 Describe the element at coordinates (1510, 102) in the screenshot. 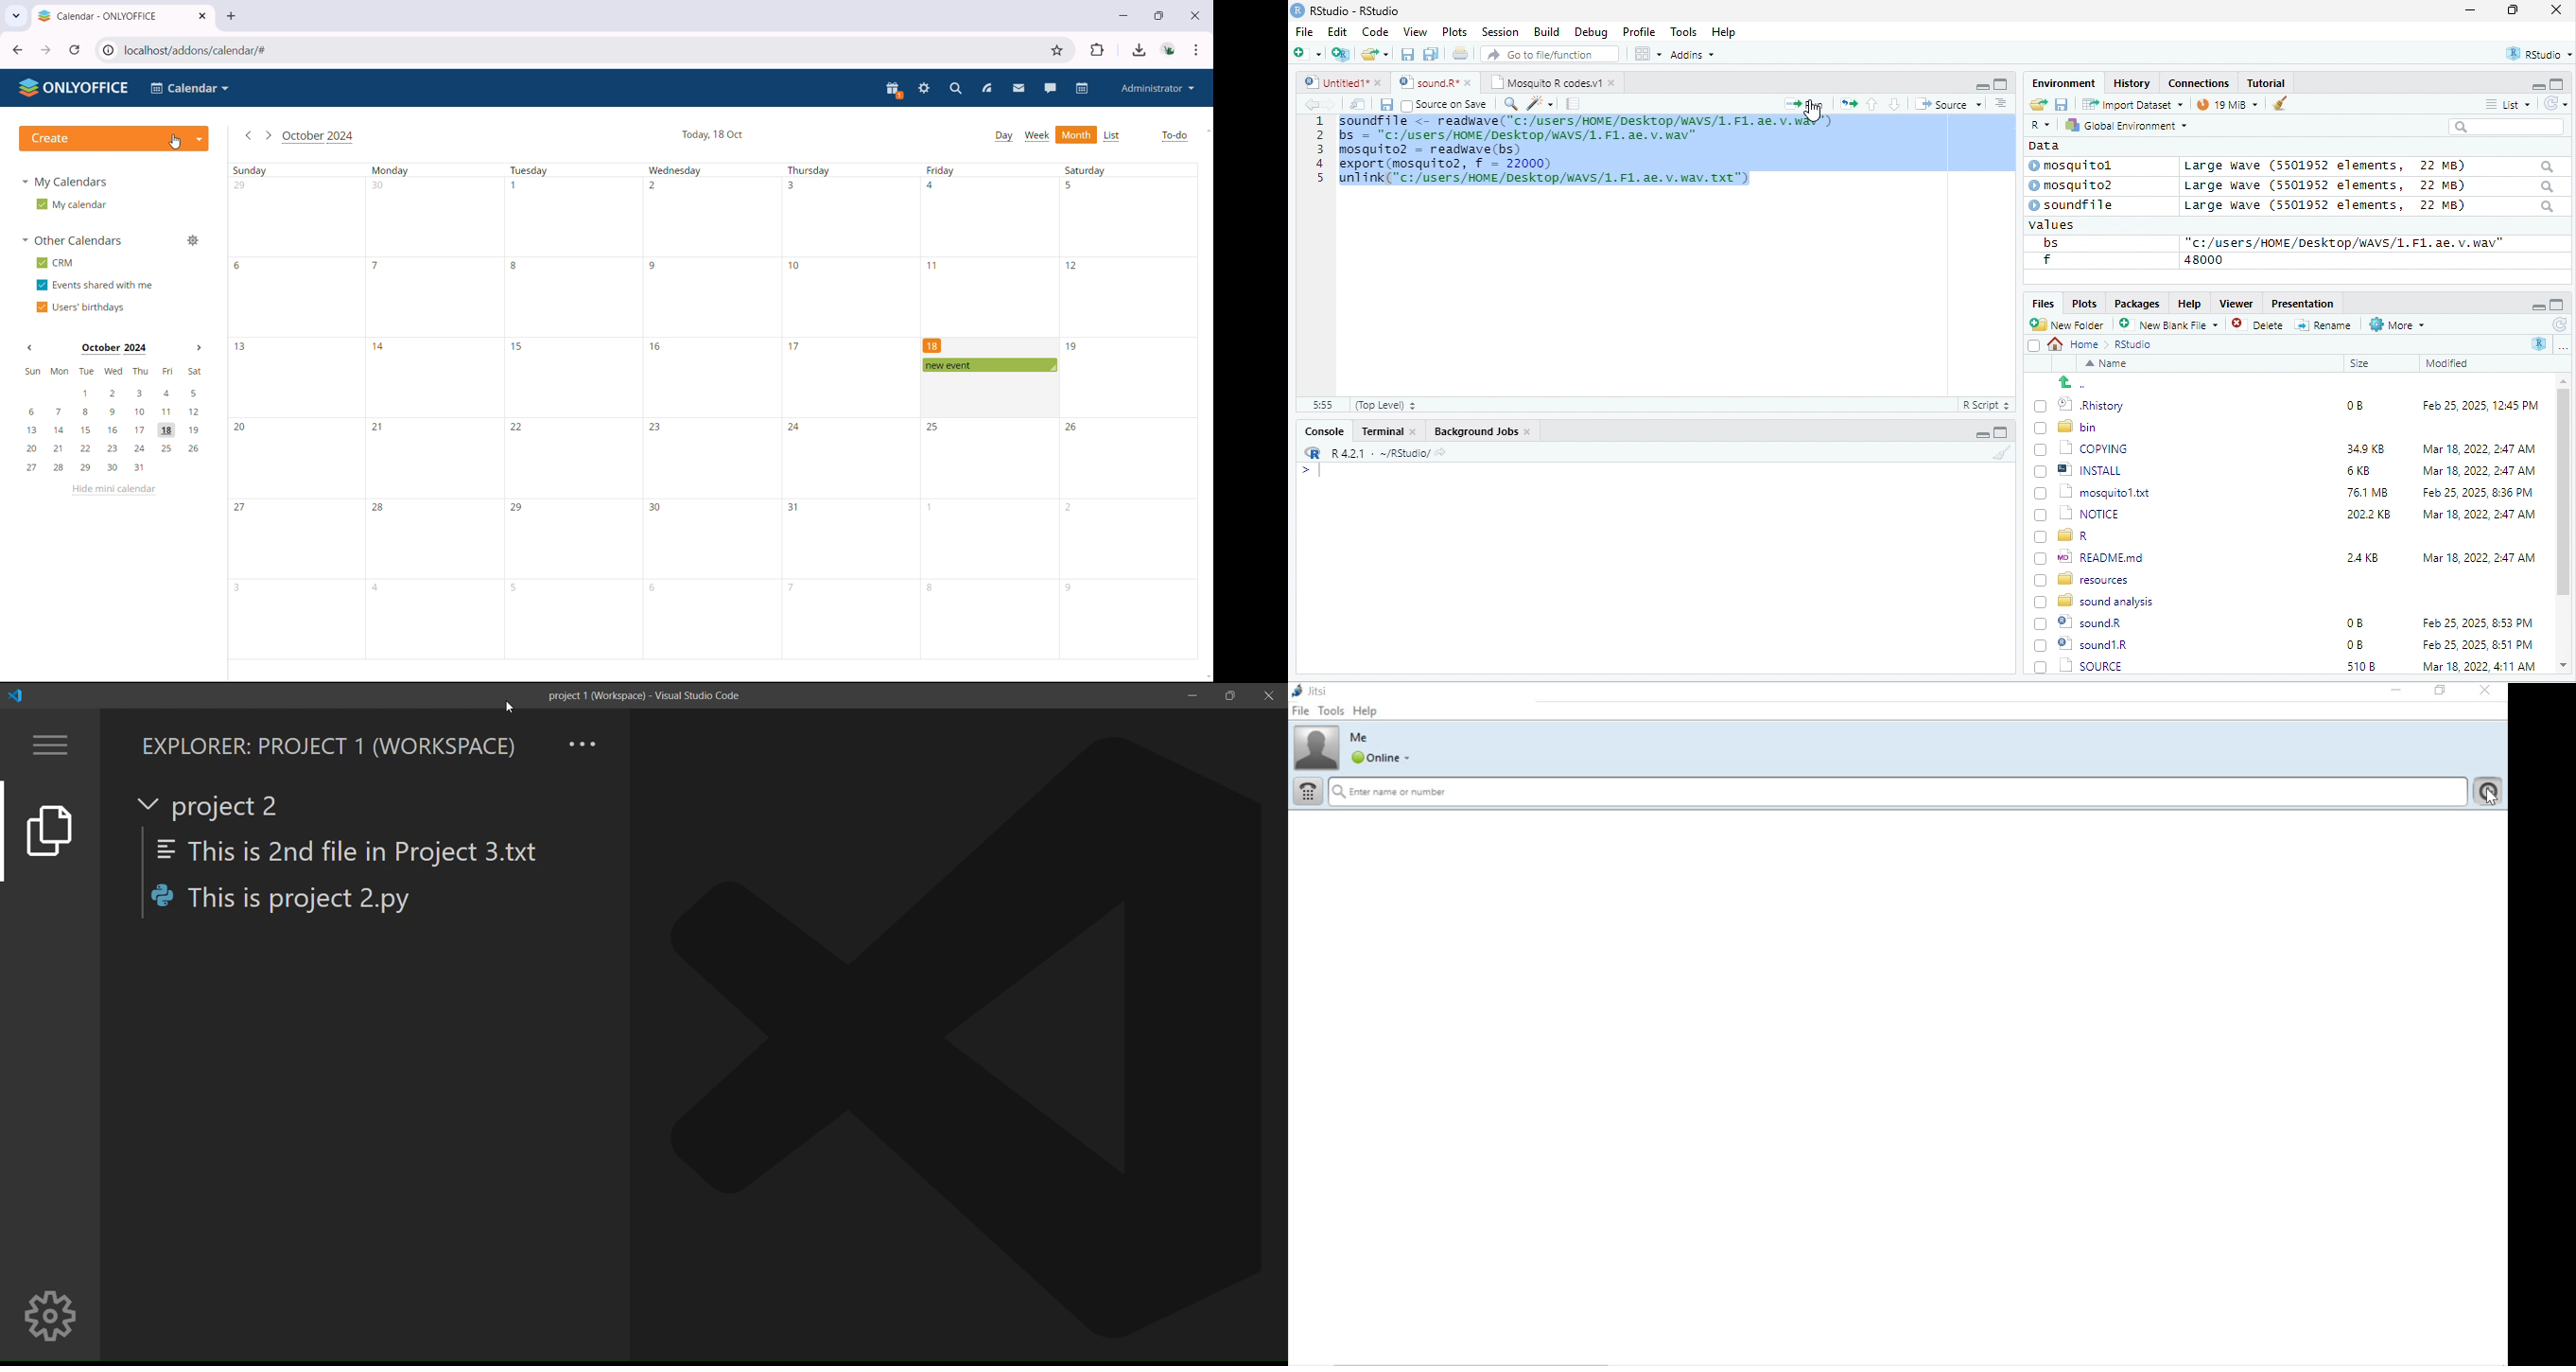

I see `search` at that location.